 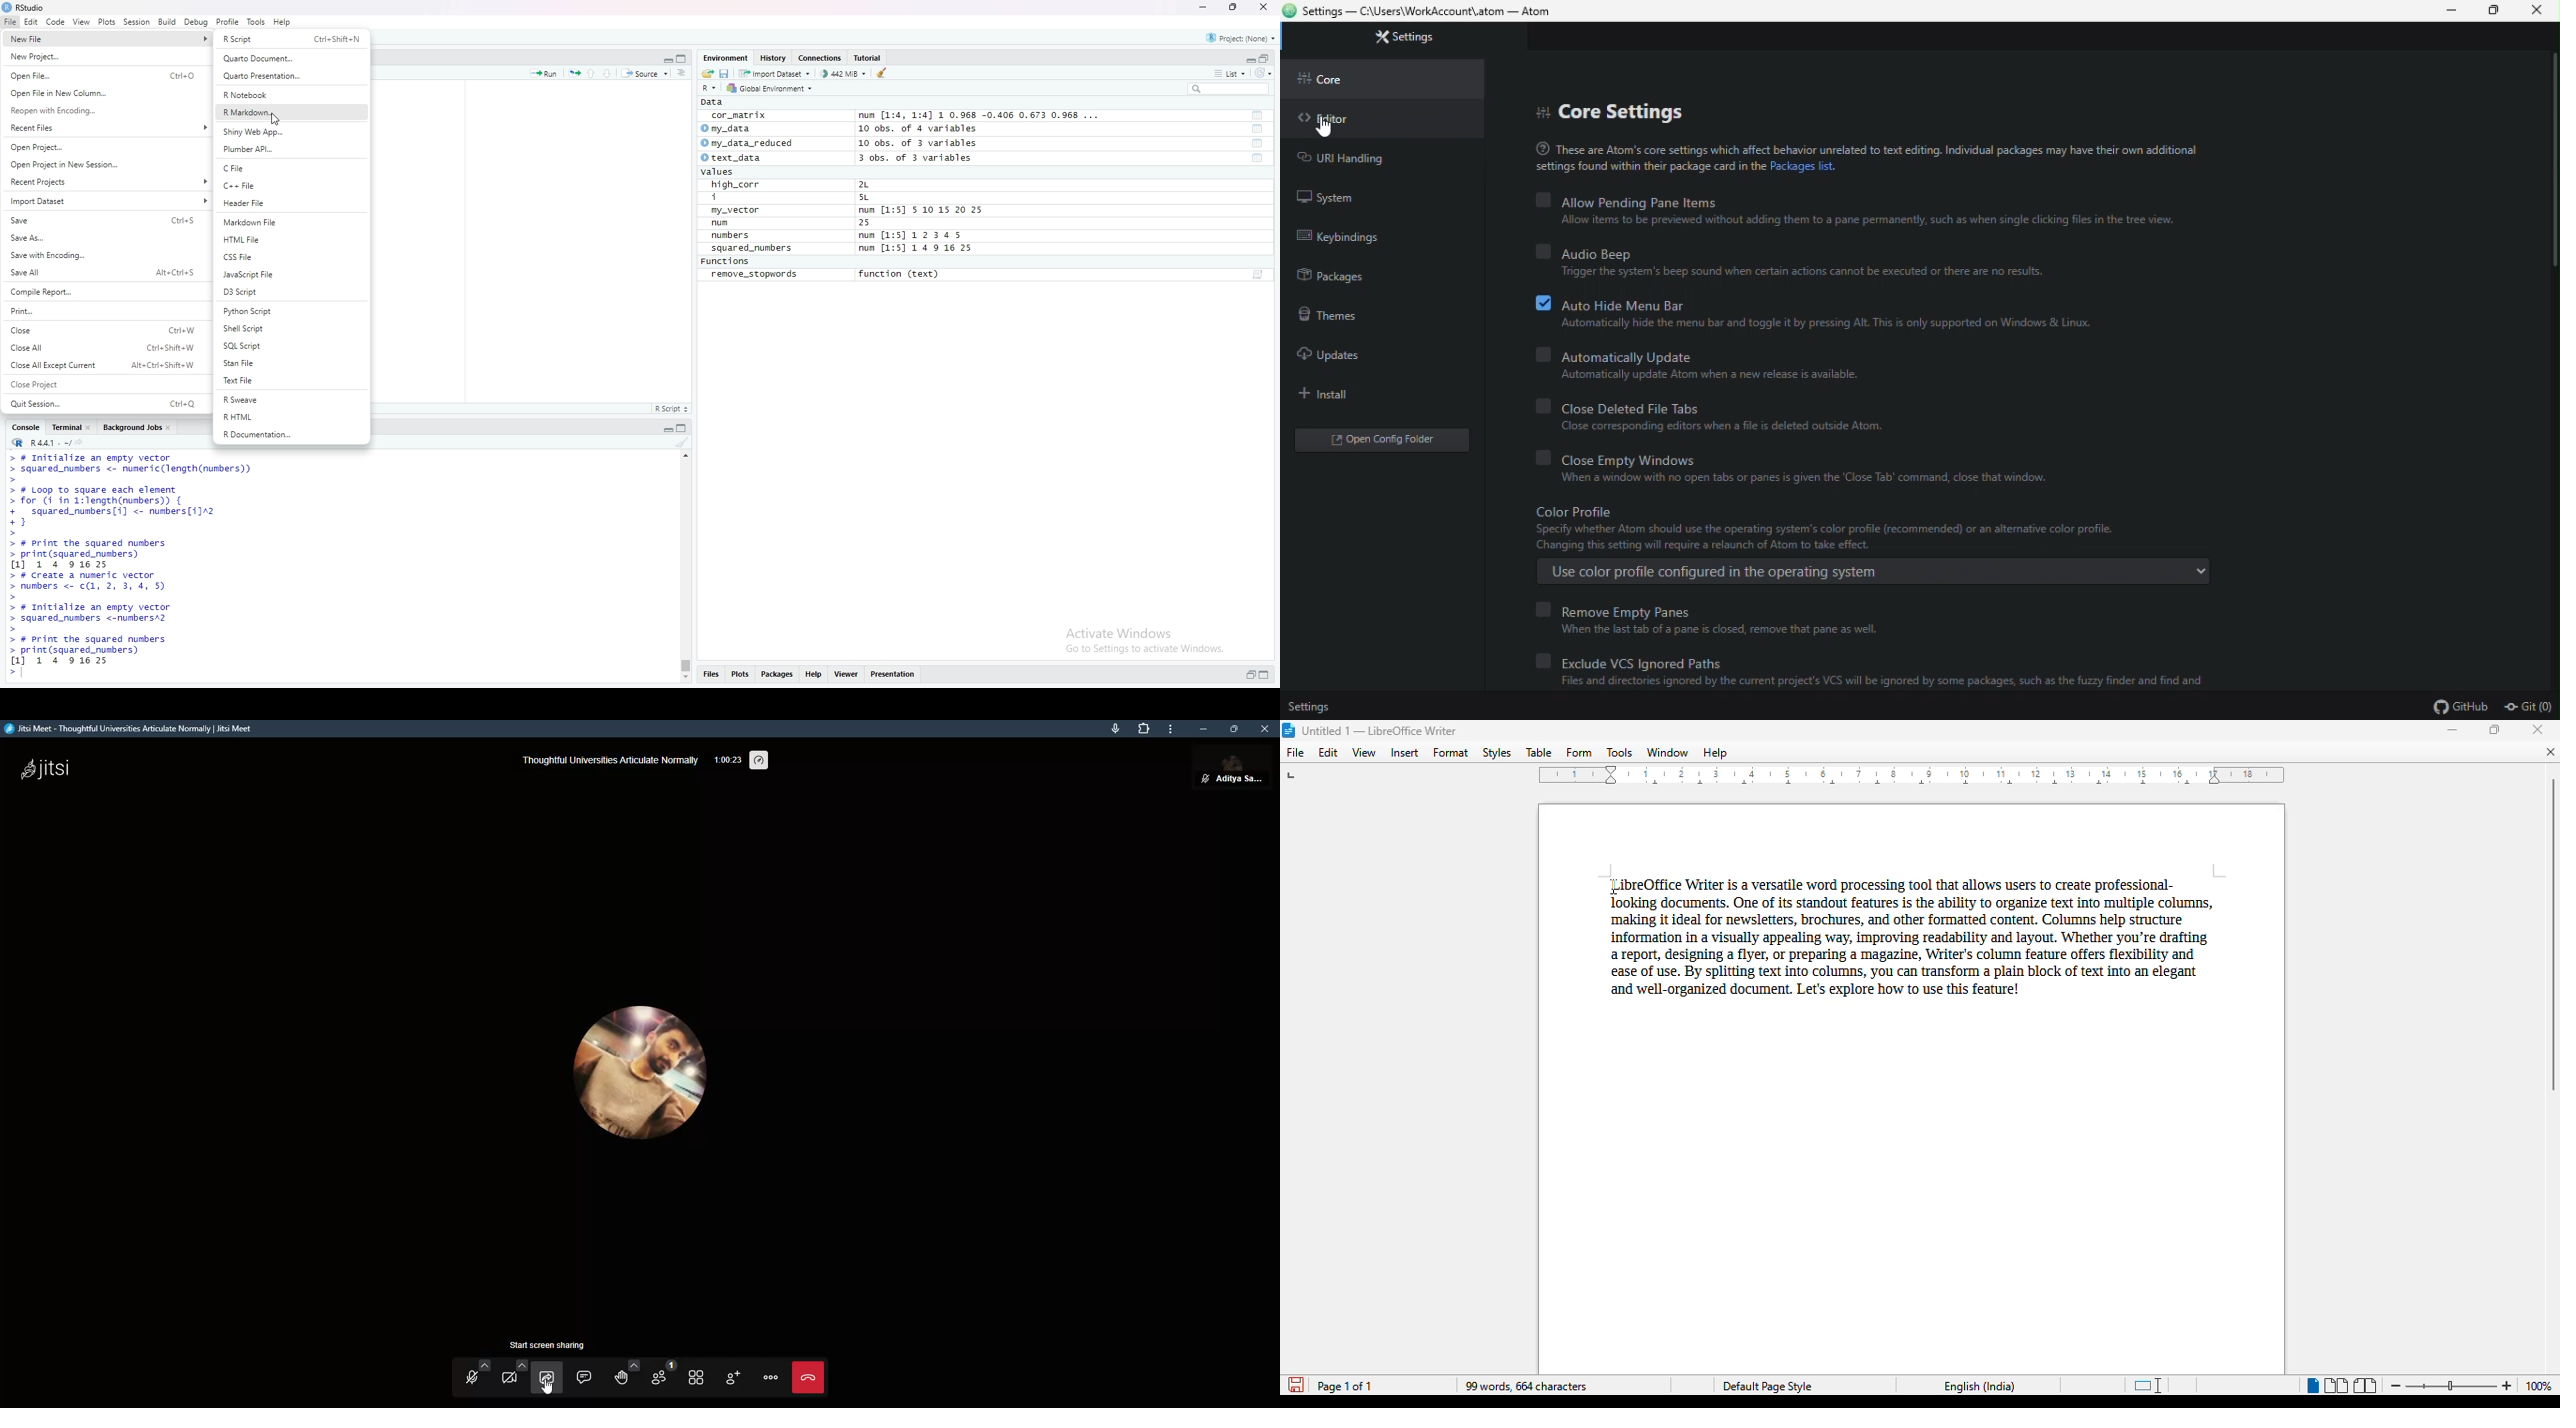 I want to click on single-page view, so click(x=2312, y=1387).